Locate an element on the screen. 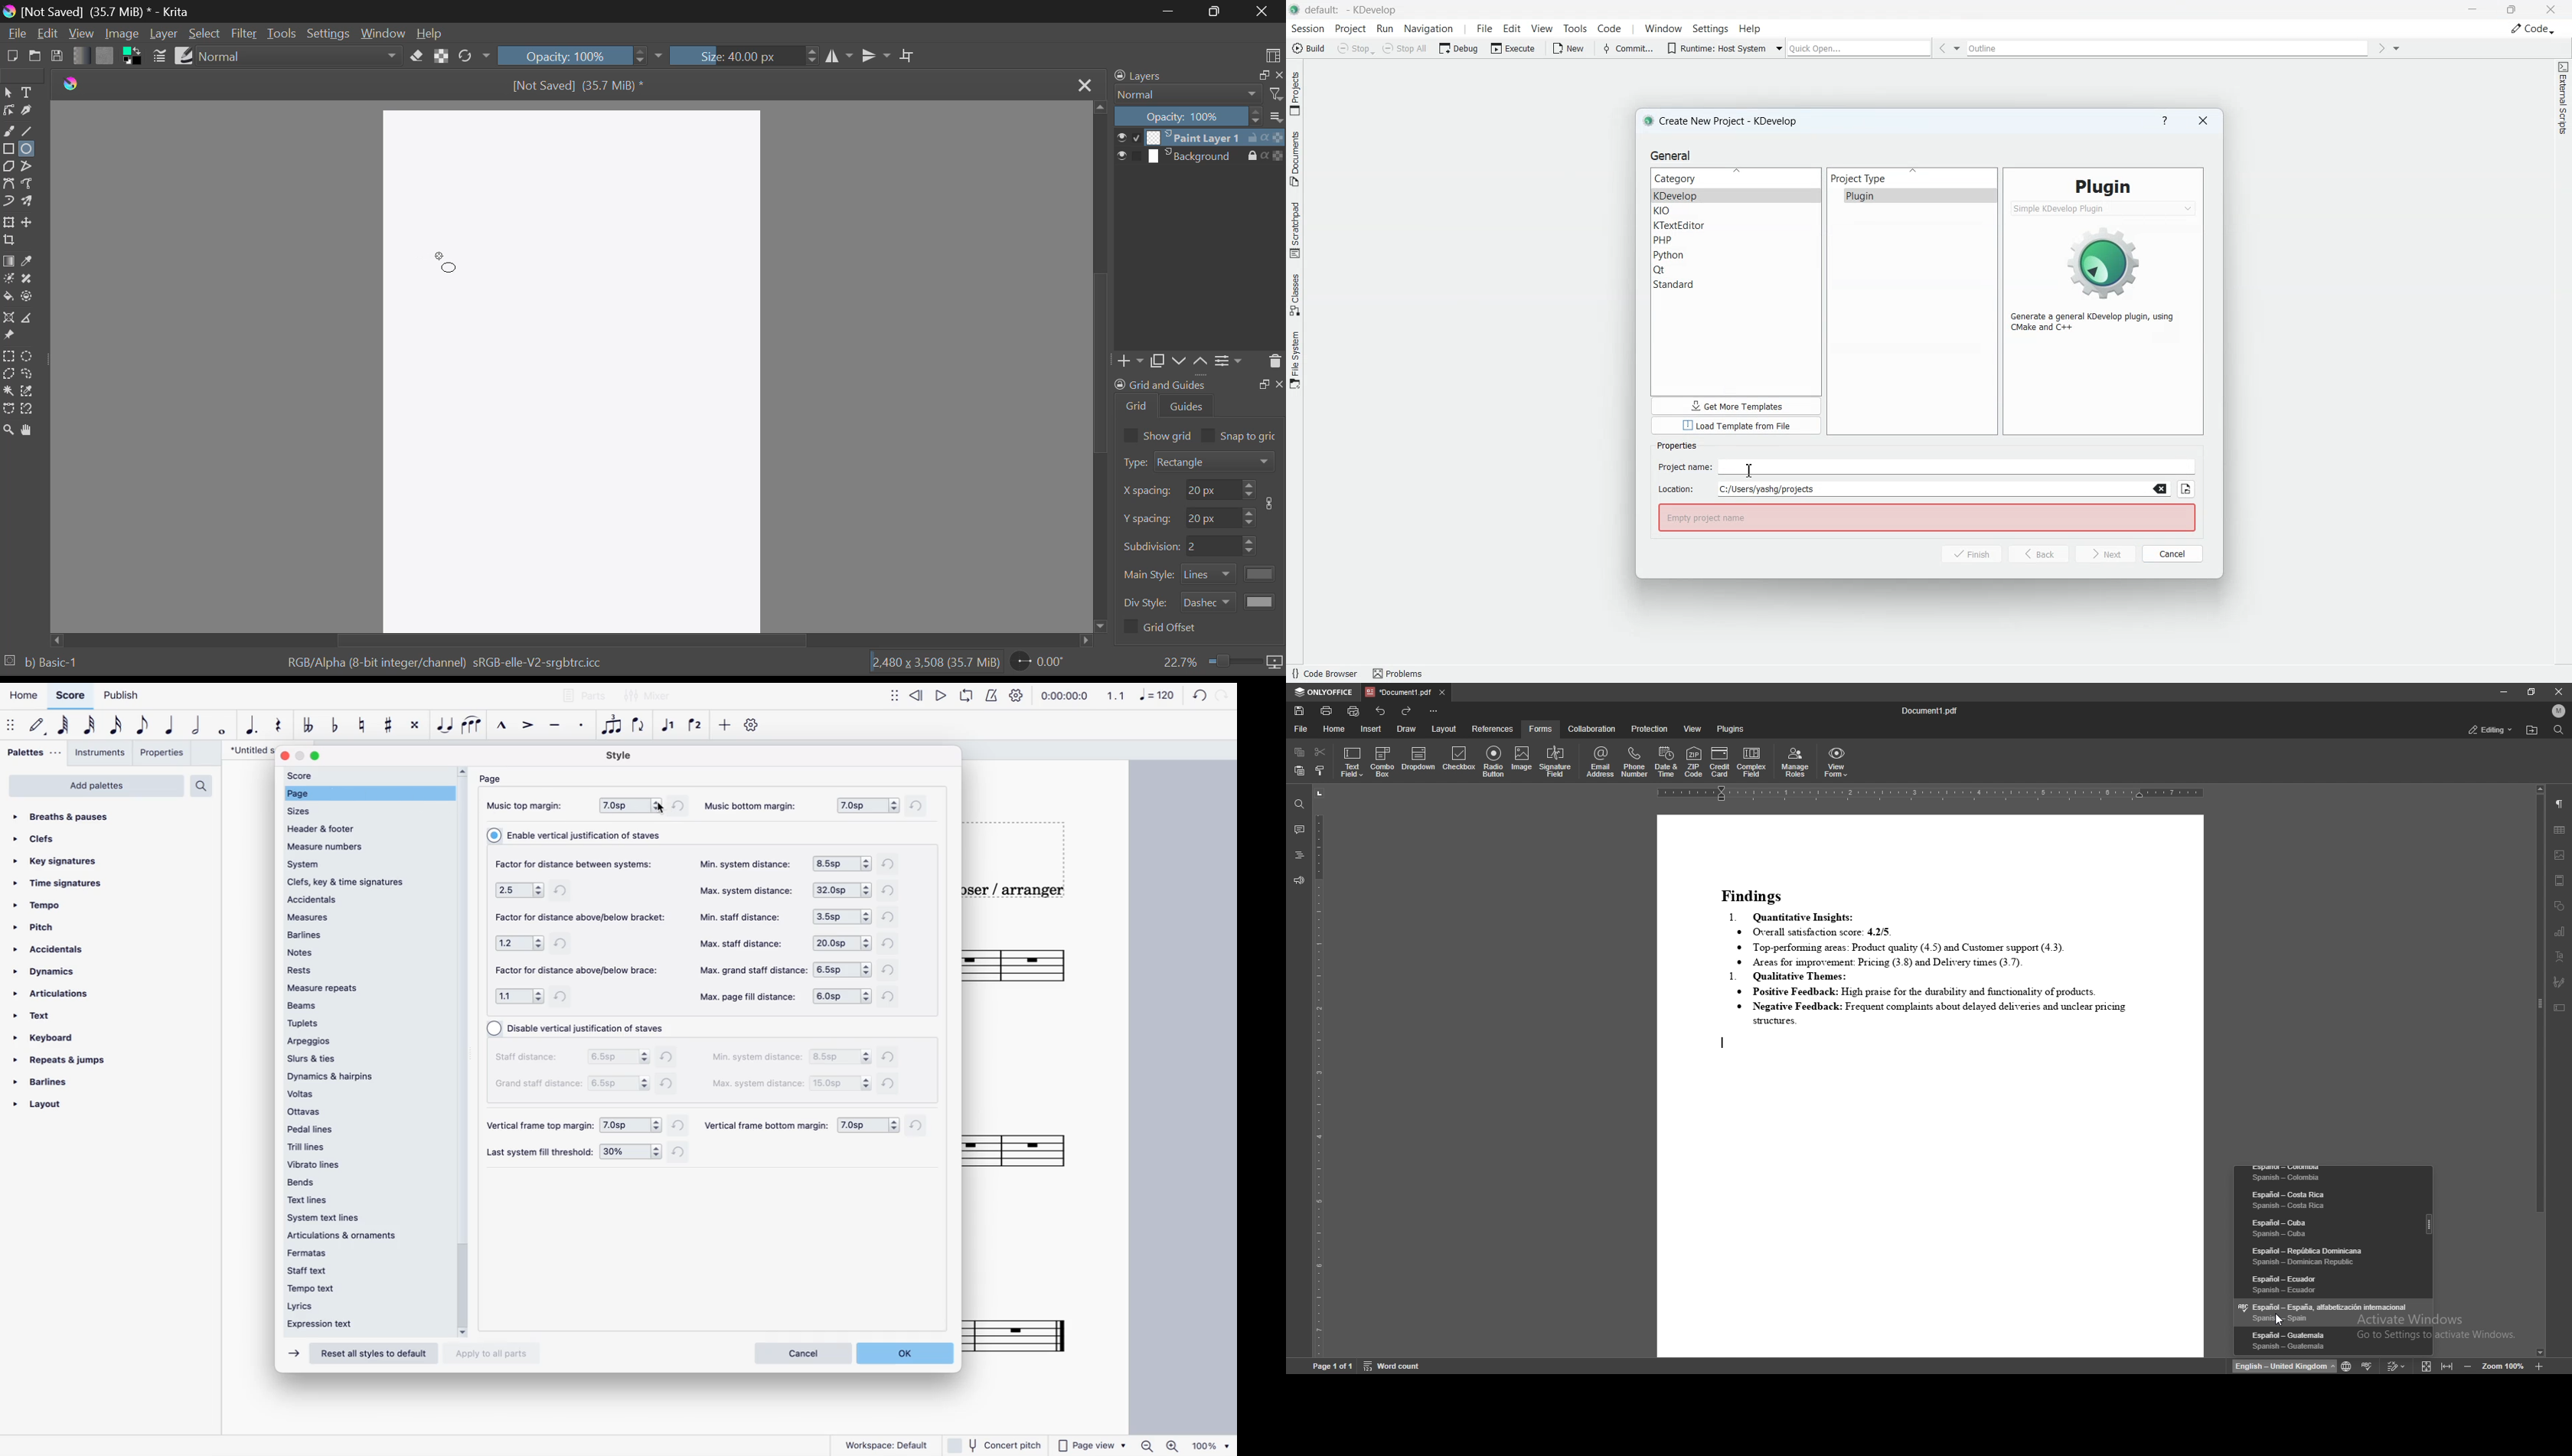  clefs, key & time signatures is located at coordinates (366, 882).